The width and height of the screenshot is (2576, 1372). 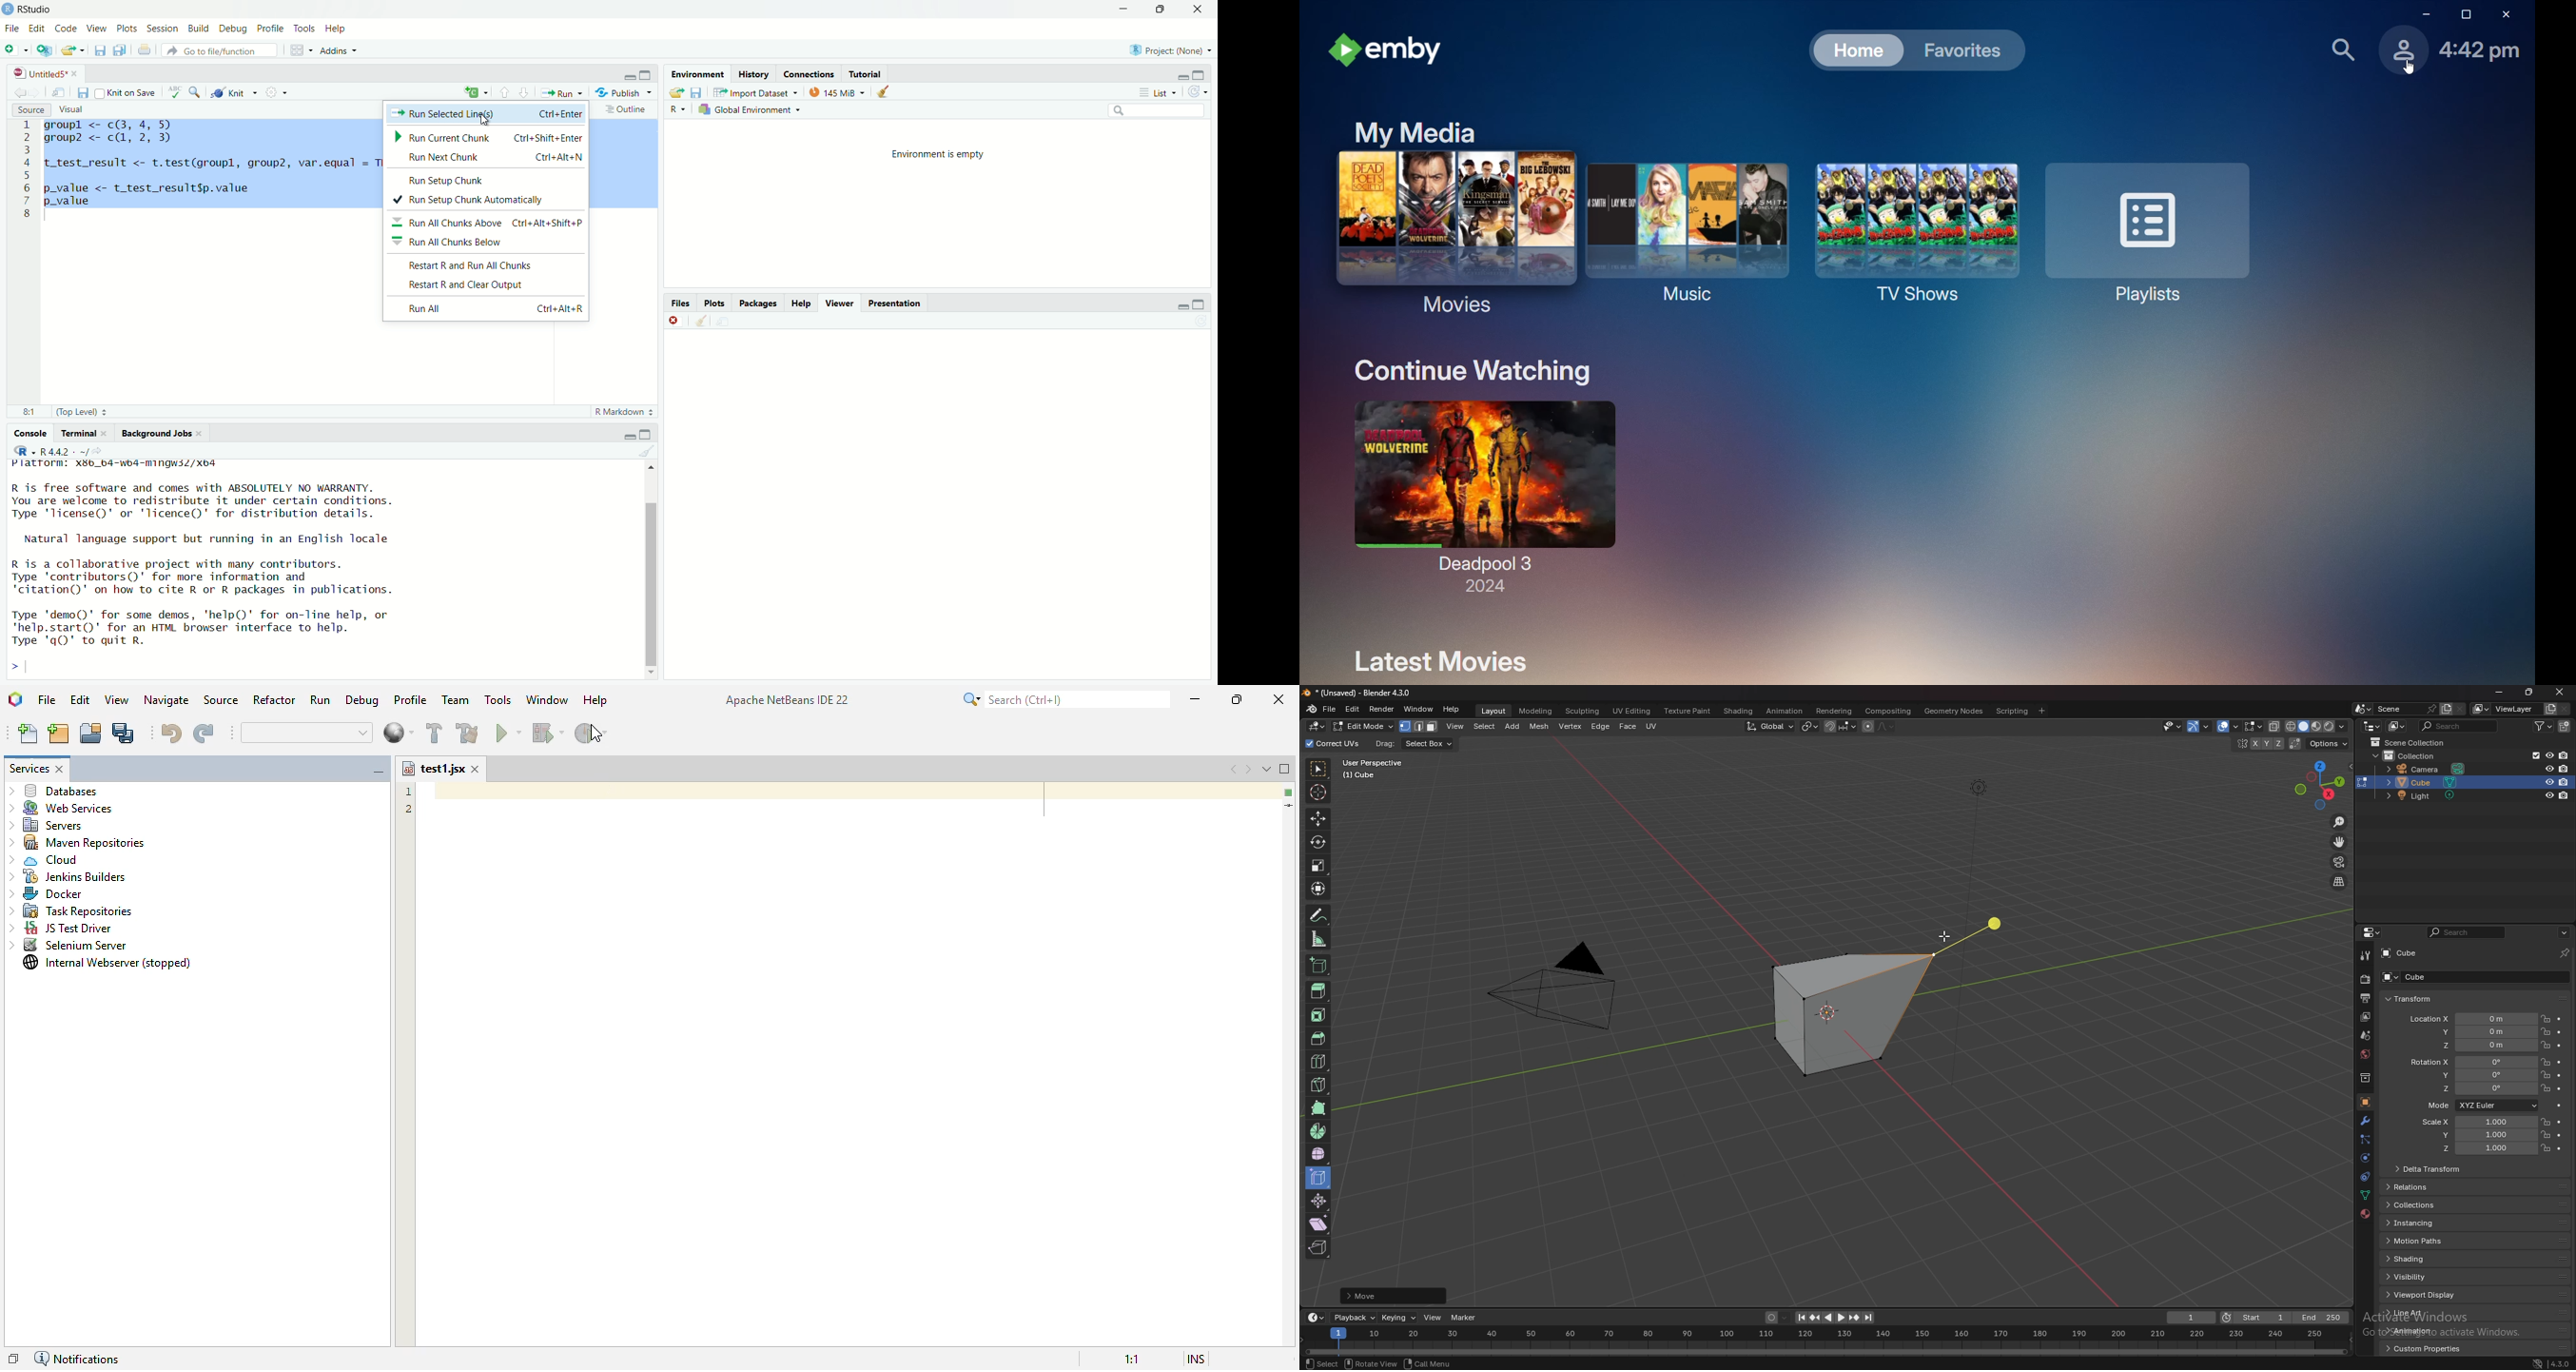 I want to click on show in new window, so click(x=58, y=91).